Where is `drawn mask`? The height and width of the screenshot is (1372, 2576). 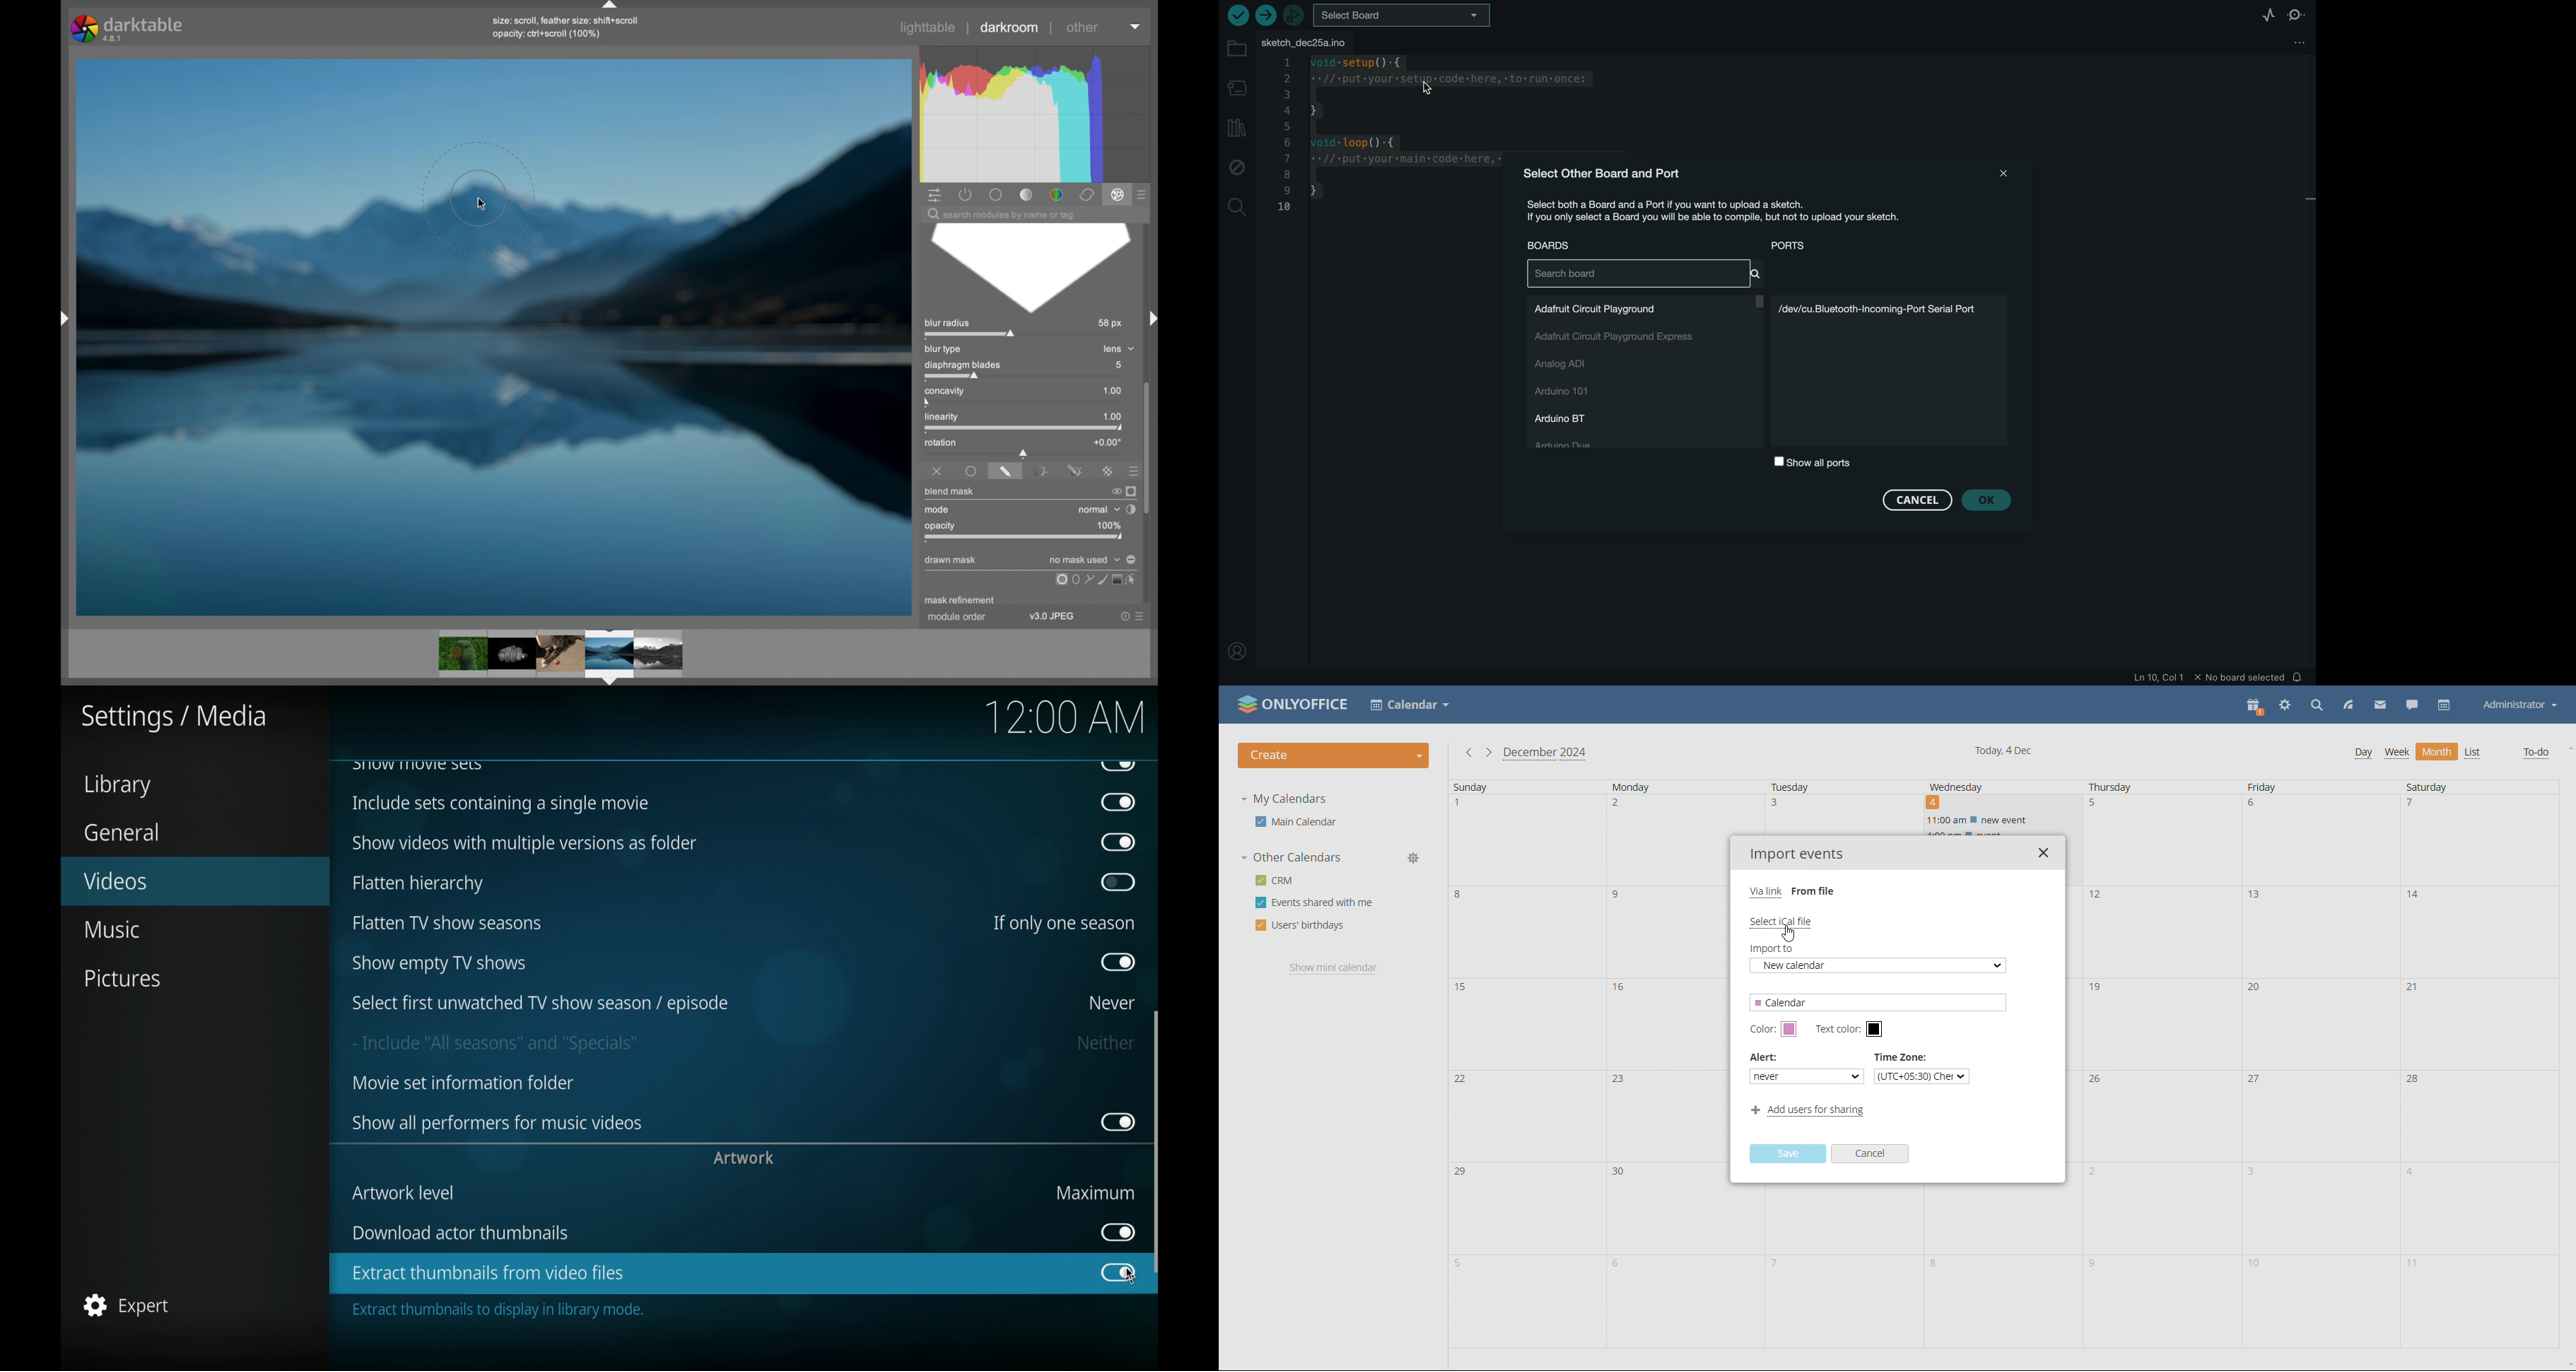 drawn mask is located at coordinates (952, 560).